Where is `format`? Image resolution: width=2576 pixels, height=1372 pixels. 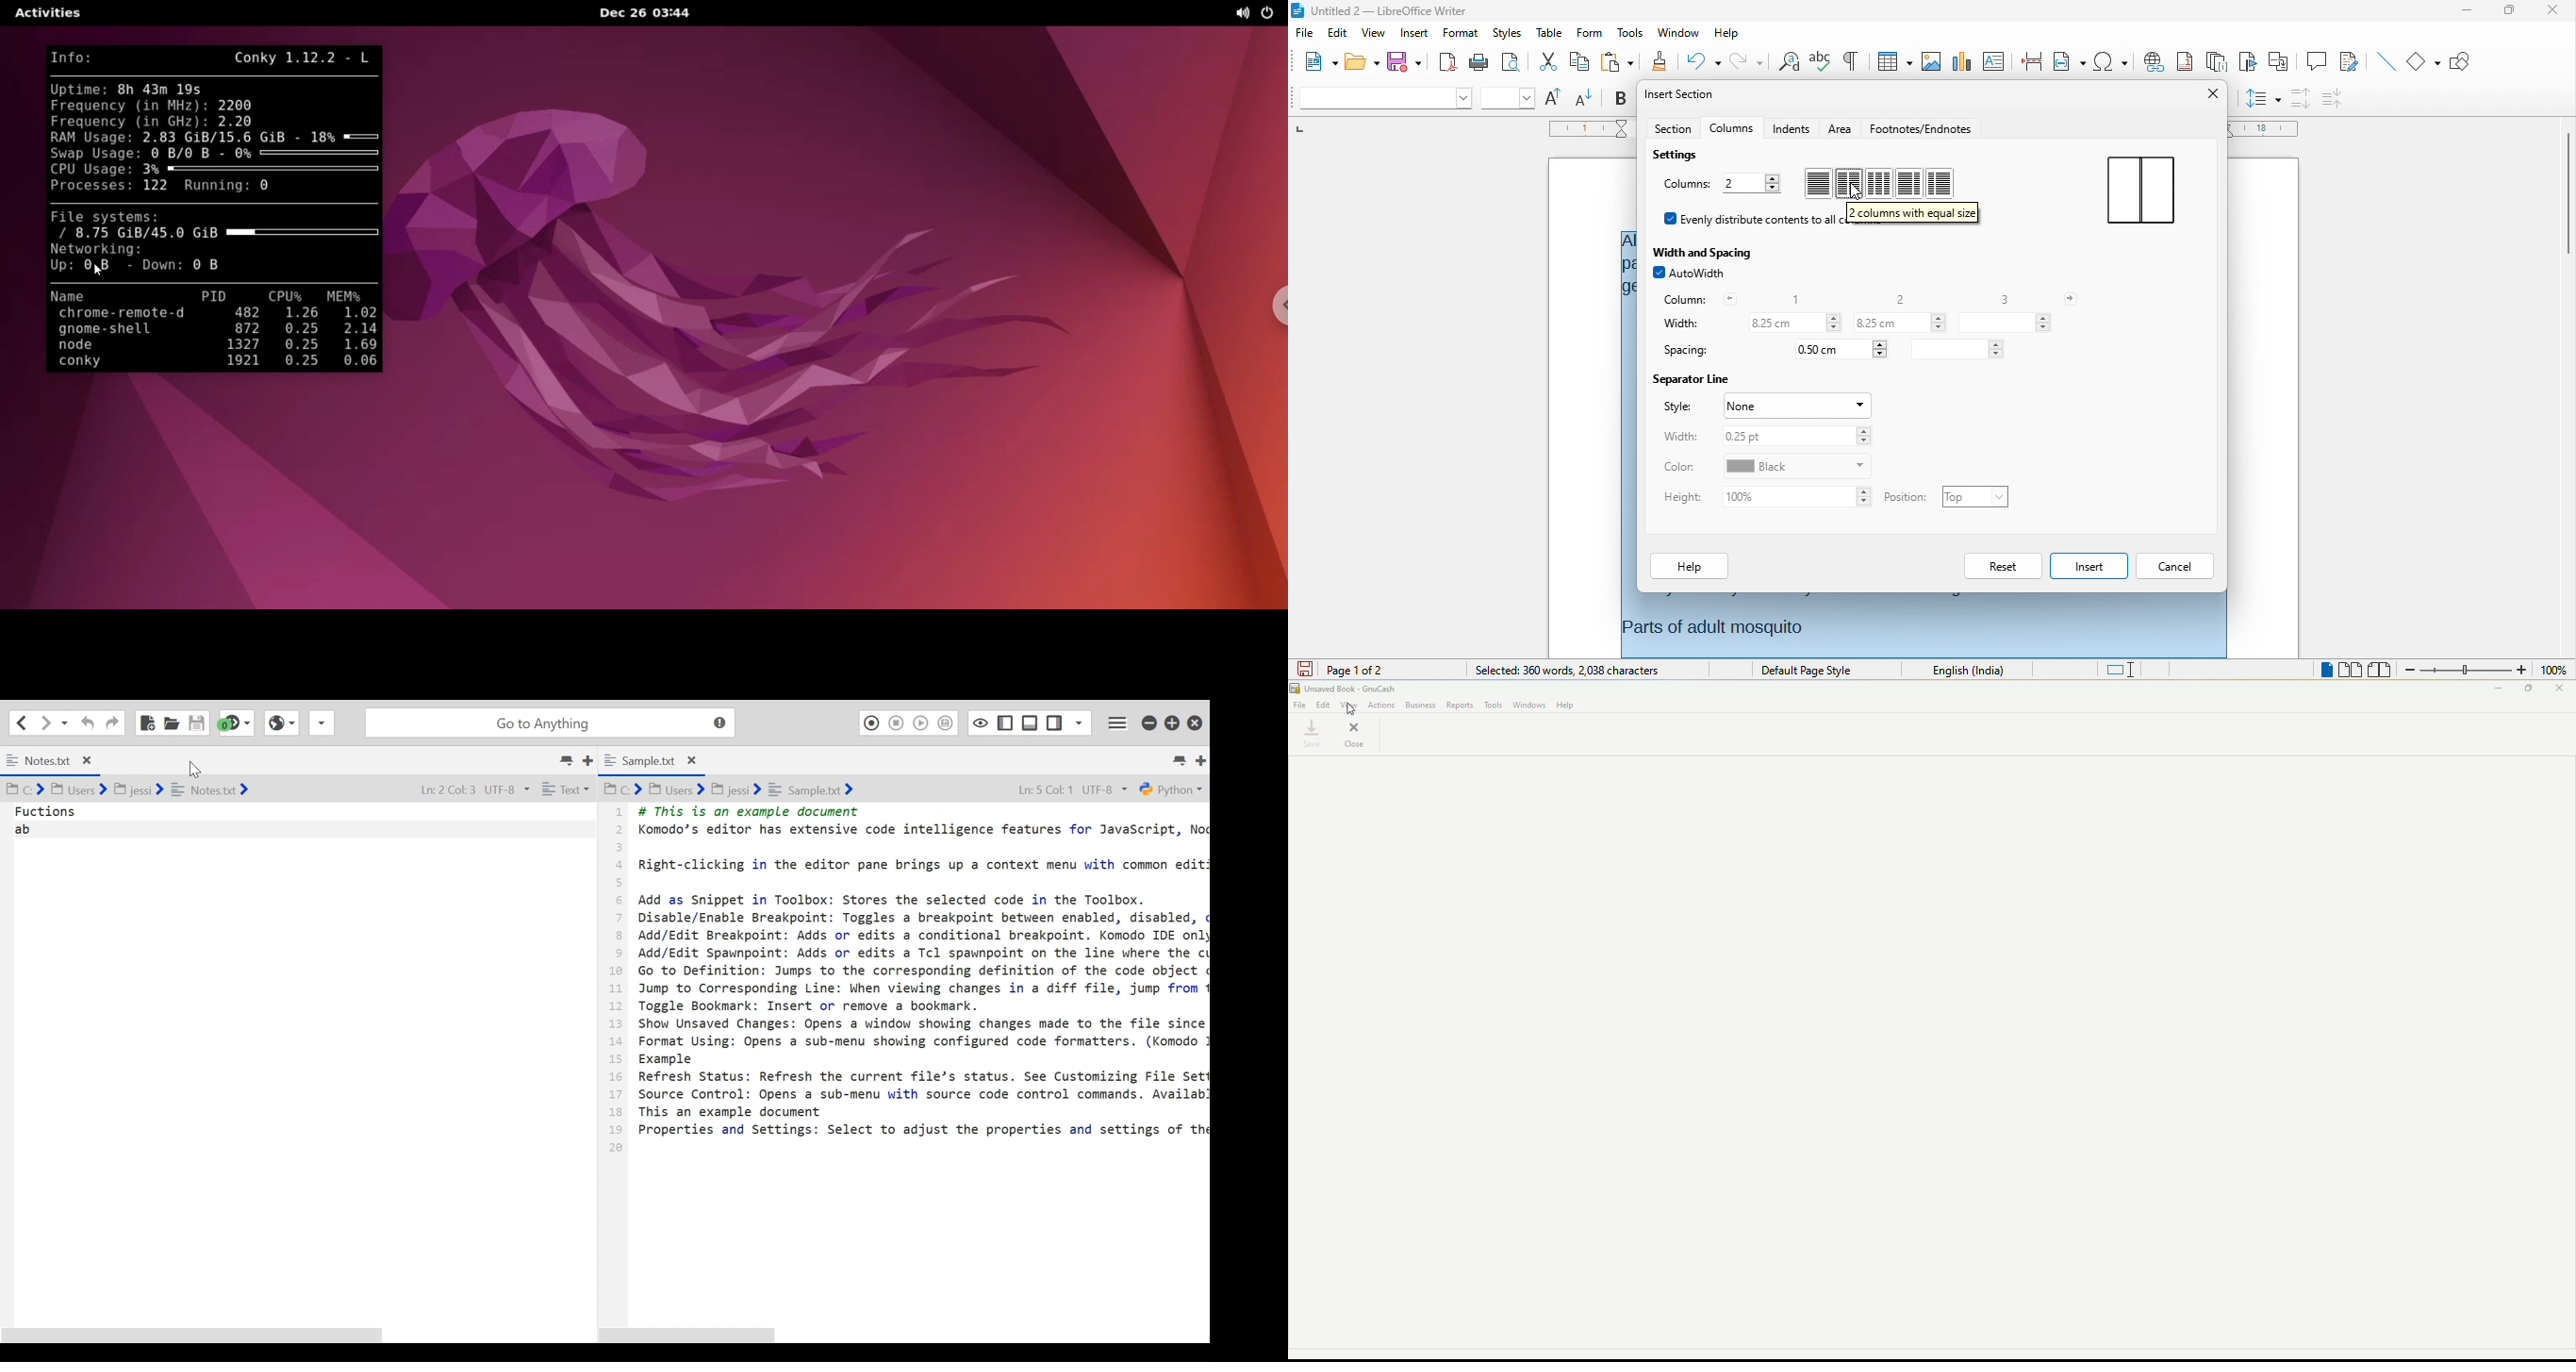
format is located at coordinates (1460, 33).